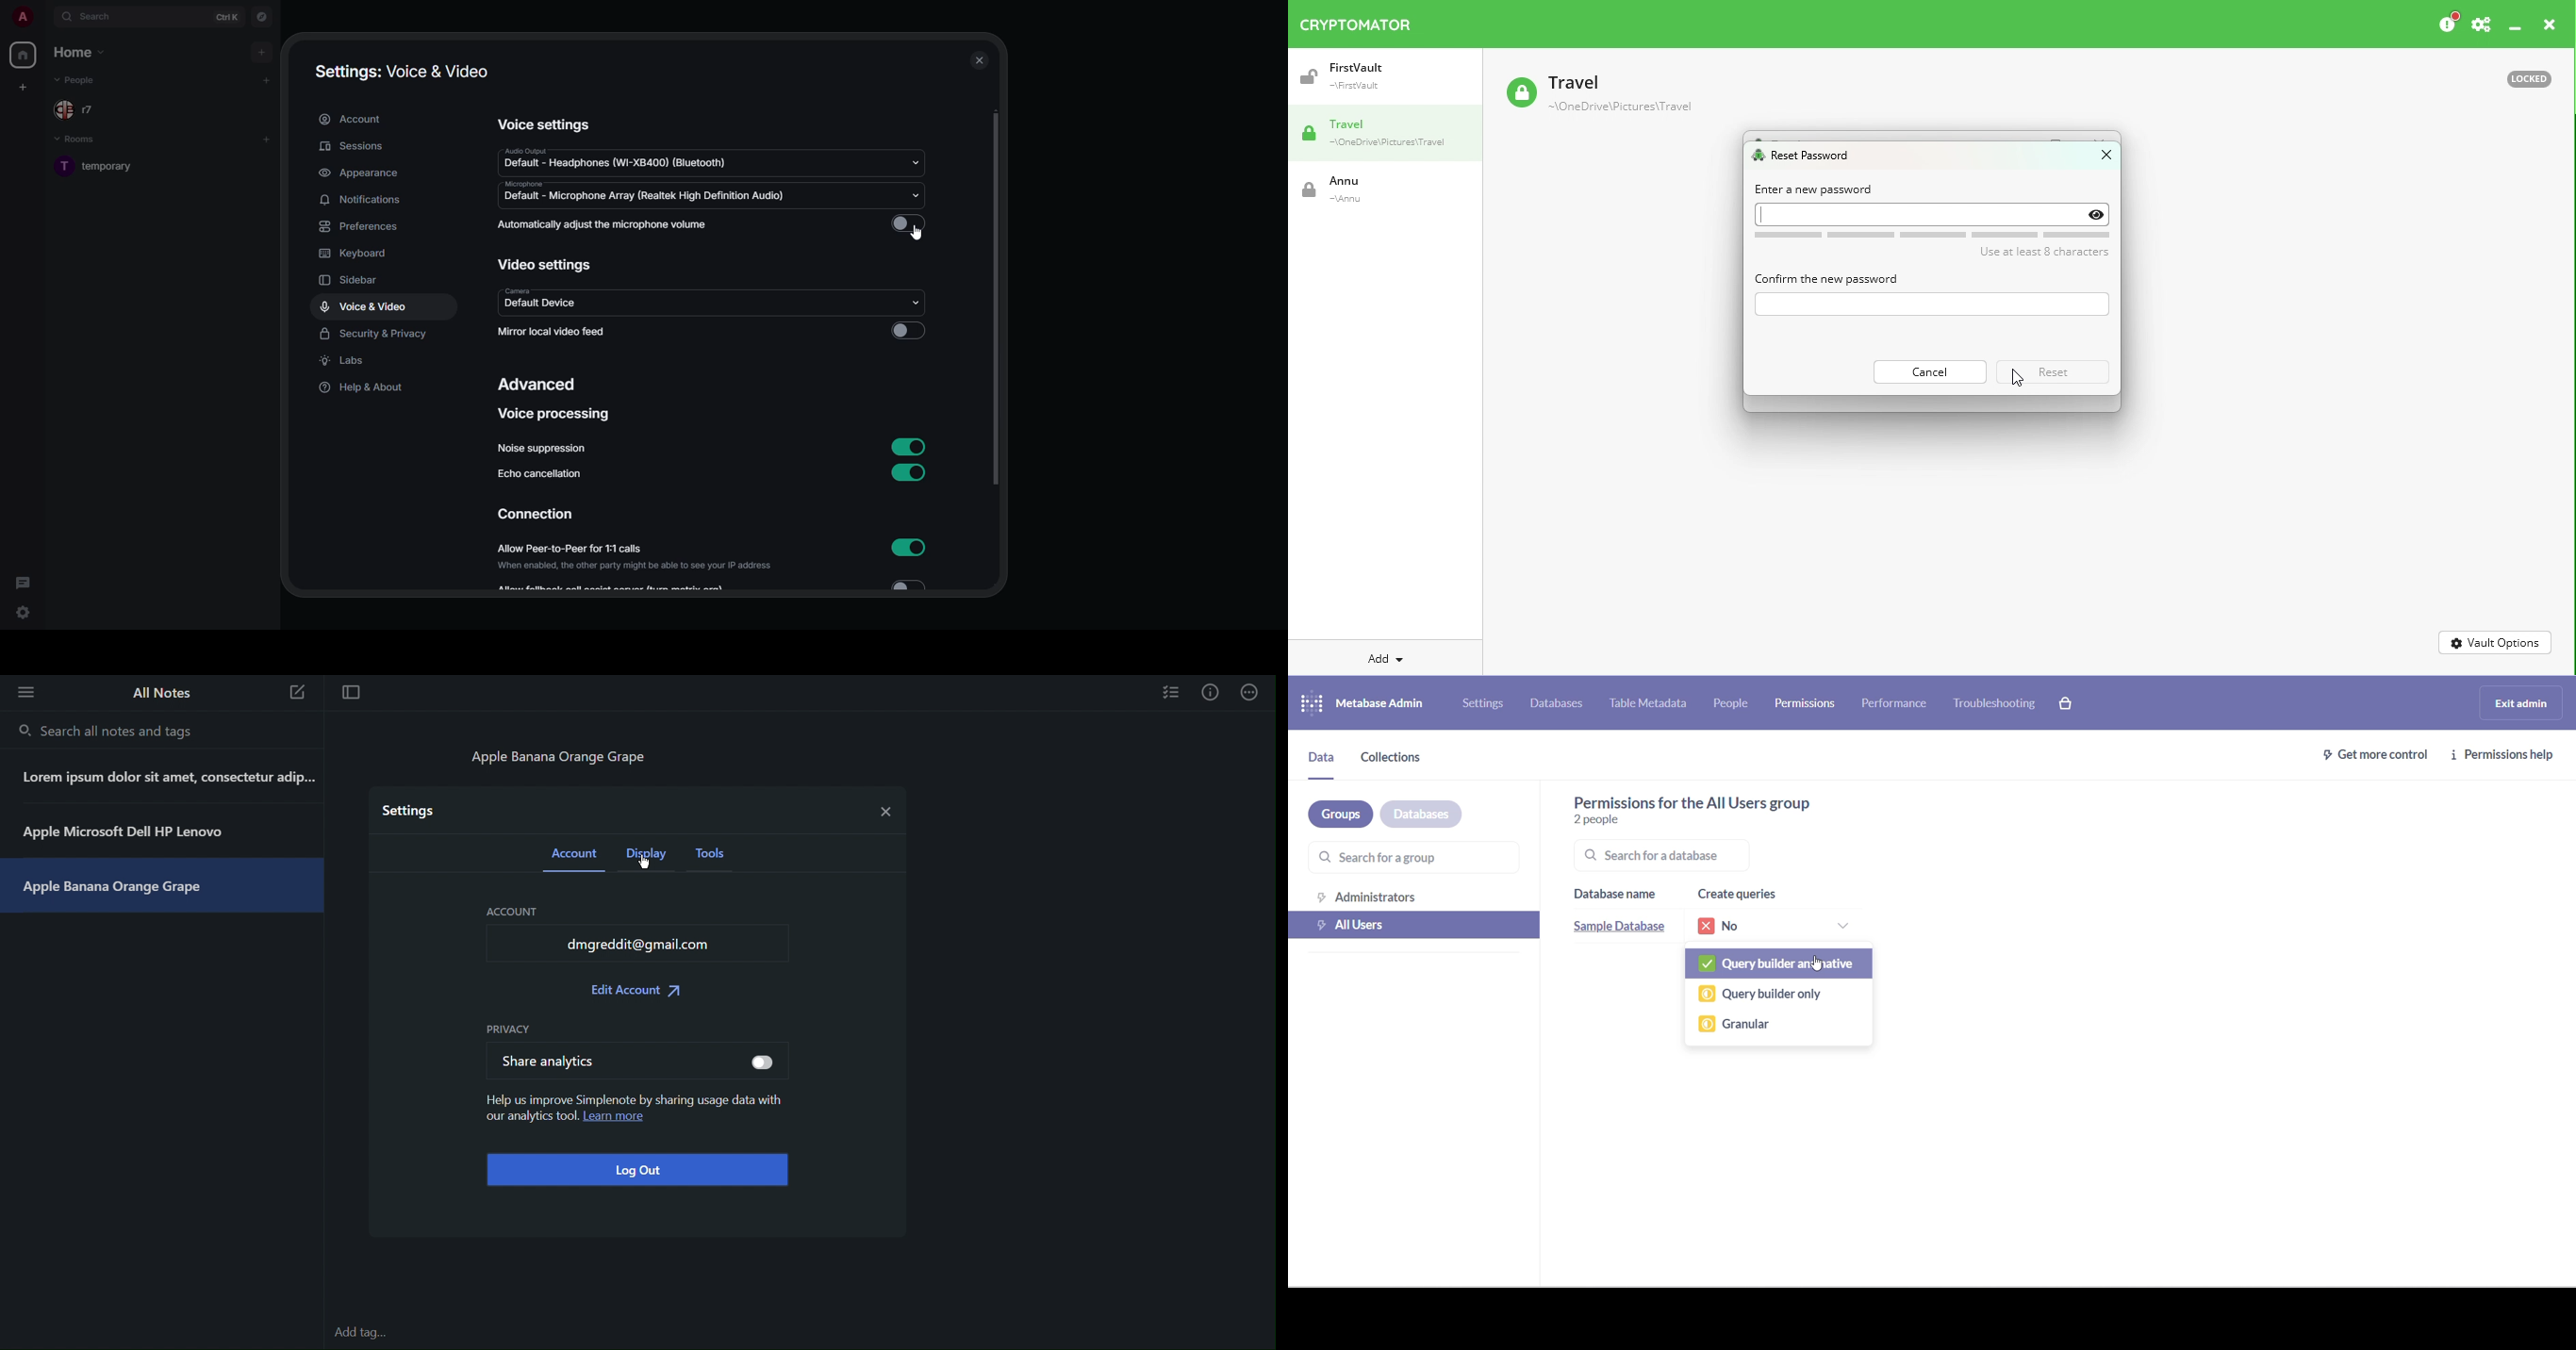 This screenshot has width=2576, height=1372. Describe the element at coordinates (1402, 762) in the screenshot. I see `collections` at that location.